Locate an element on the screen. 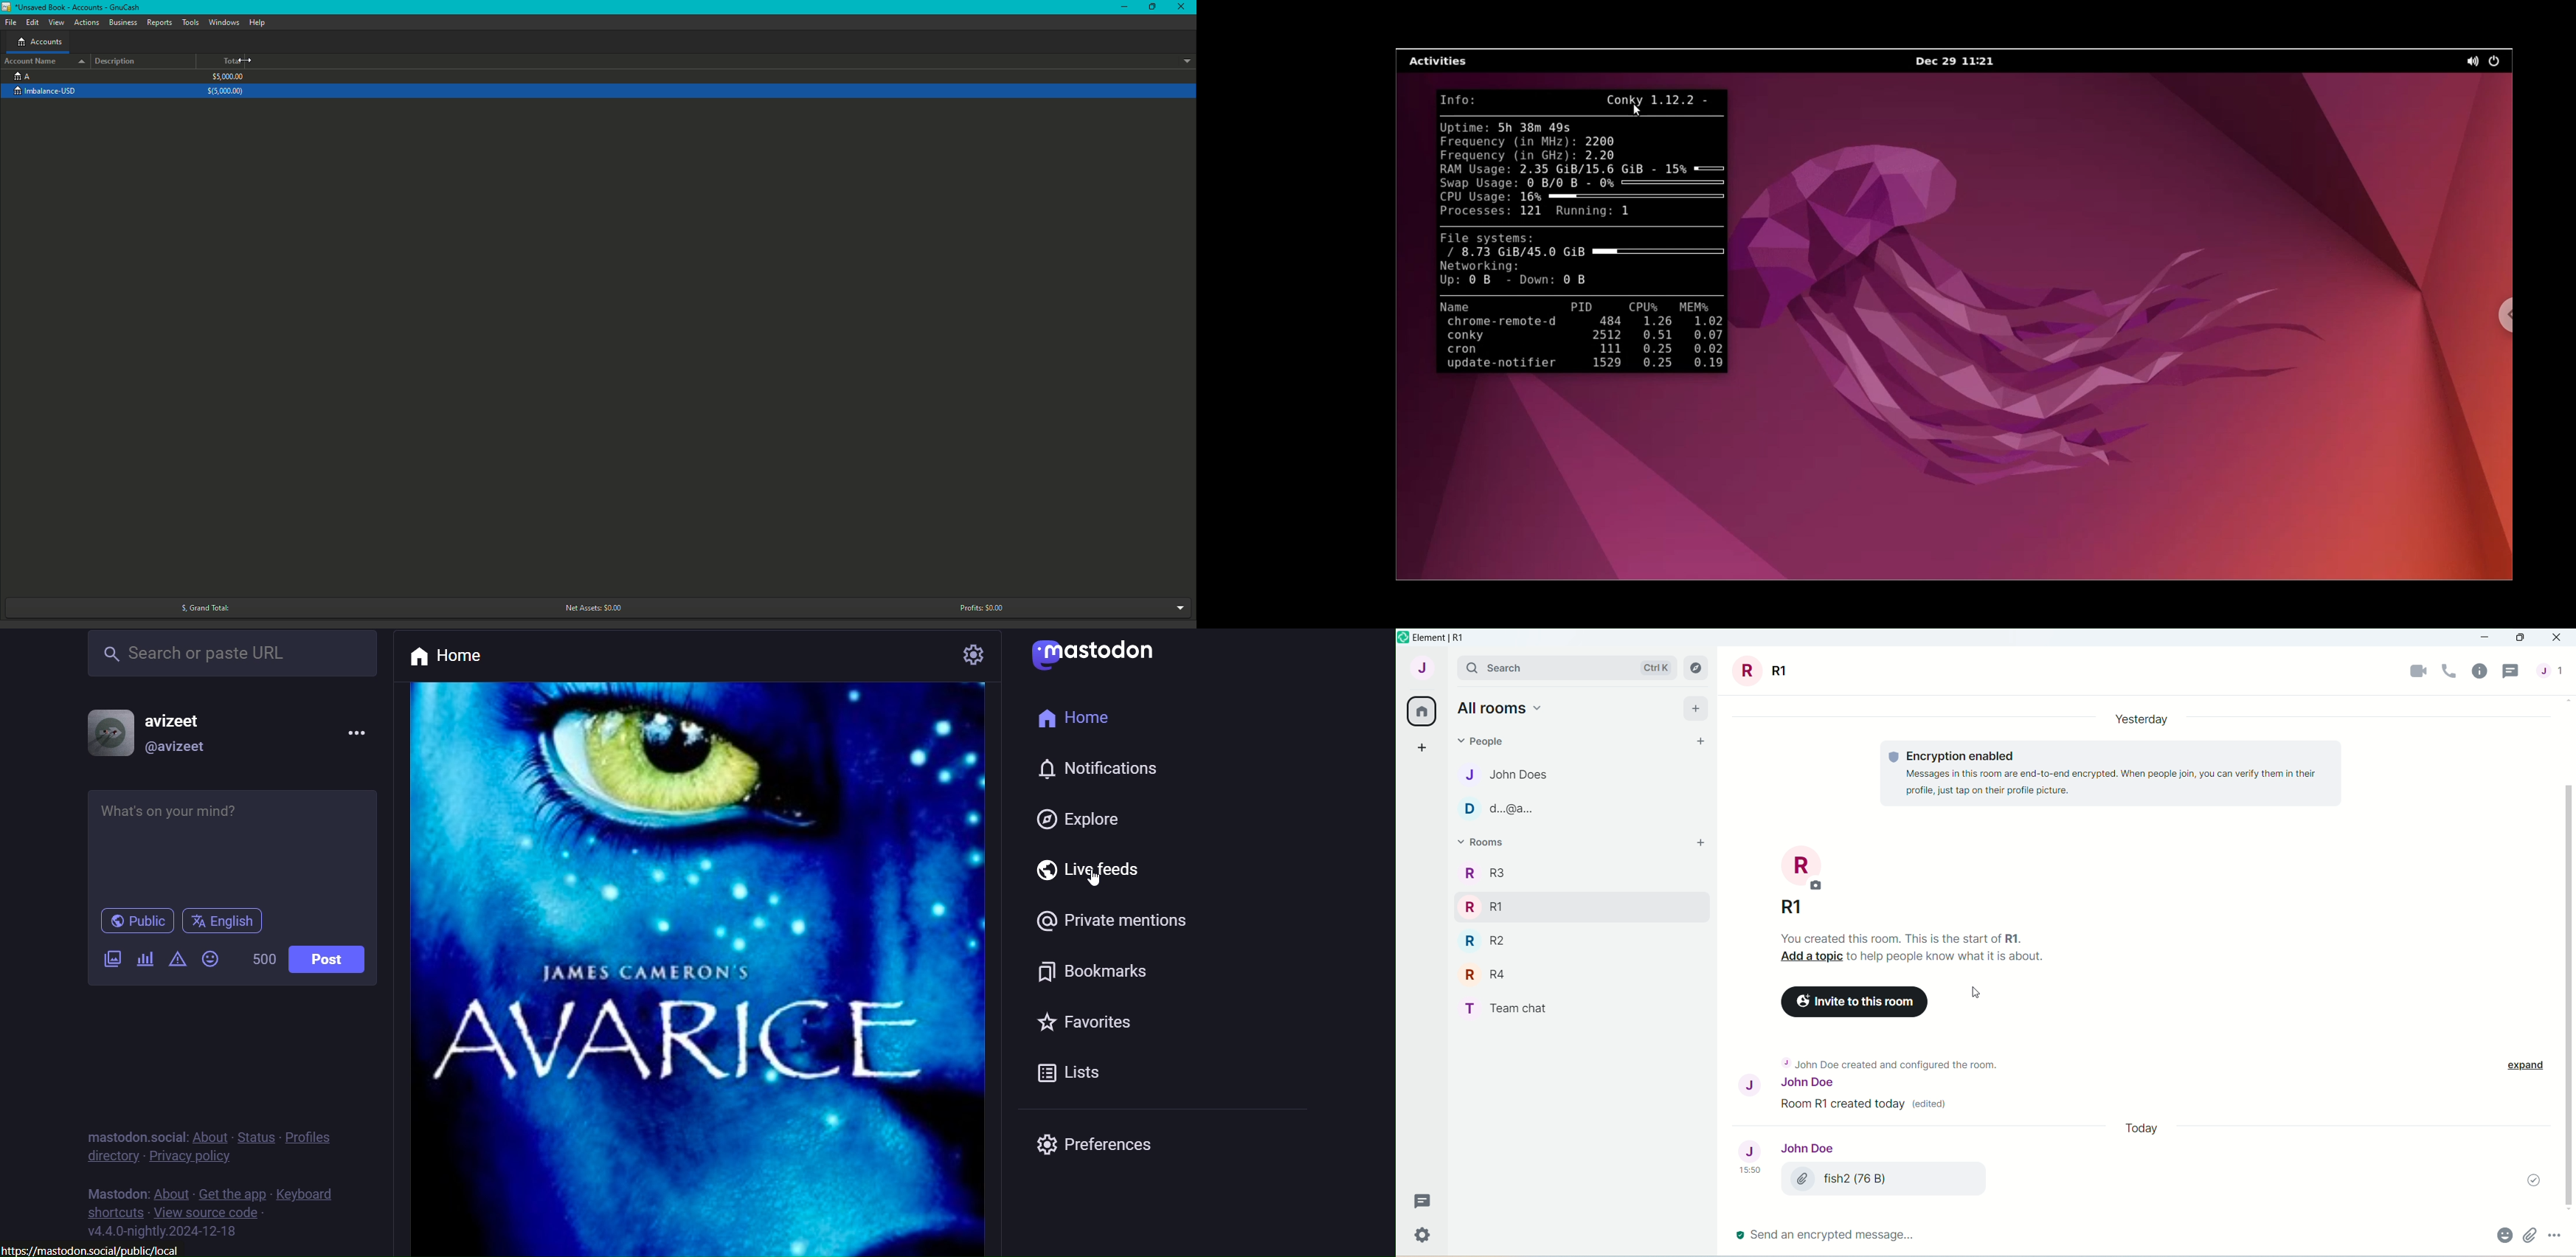 Image resolution: width=2576 pixels, height=1260 pixels. Account A is located at coordinates (22, 75).